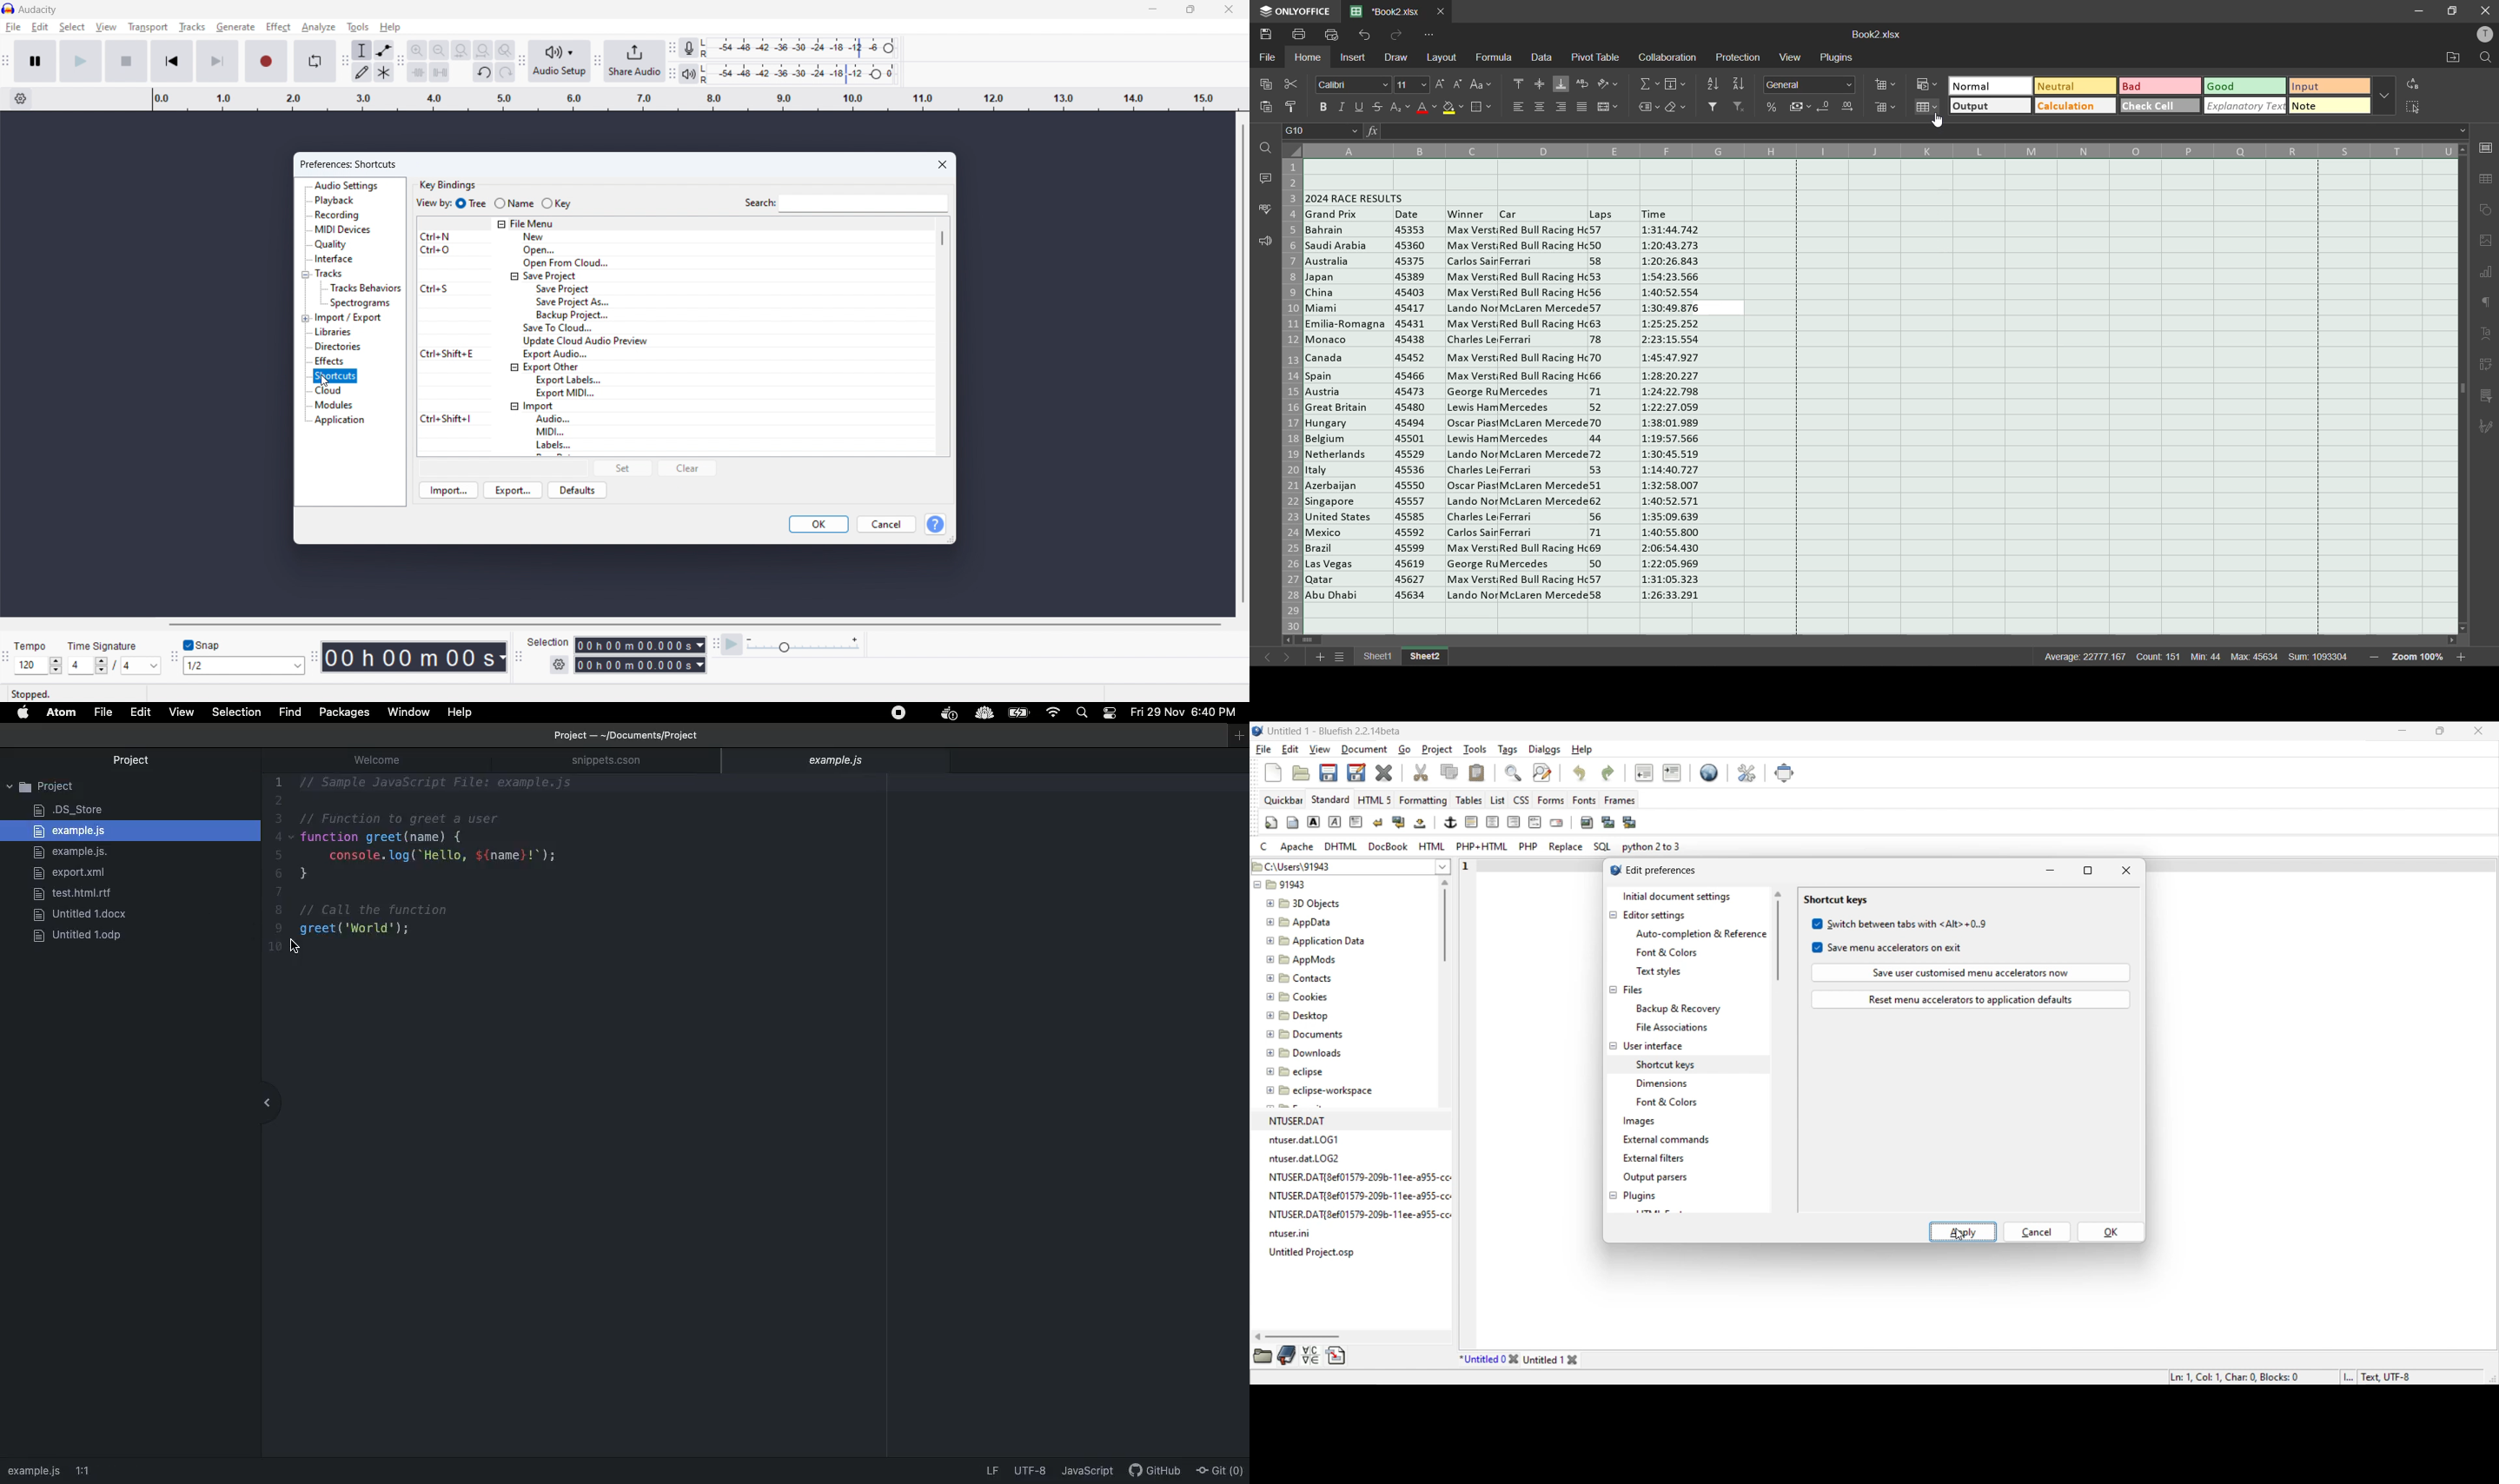  What do you see at coordinates (513, 277) in the screenshot?
I see `collapse` at bounding box center [513, 277].